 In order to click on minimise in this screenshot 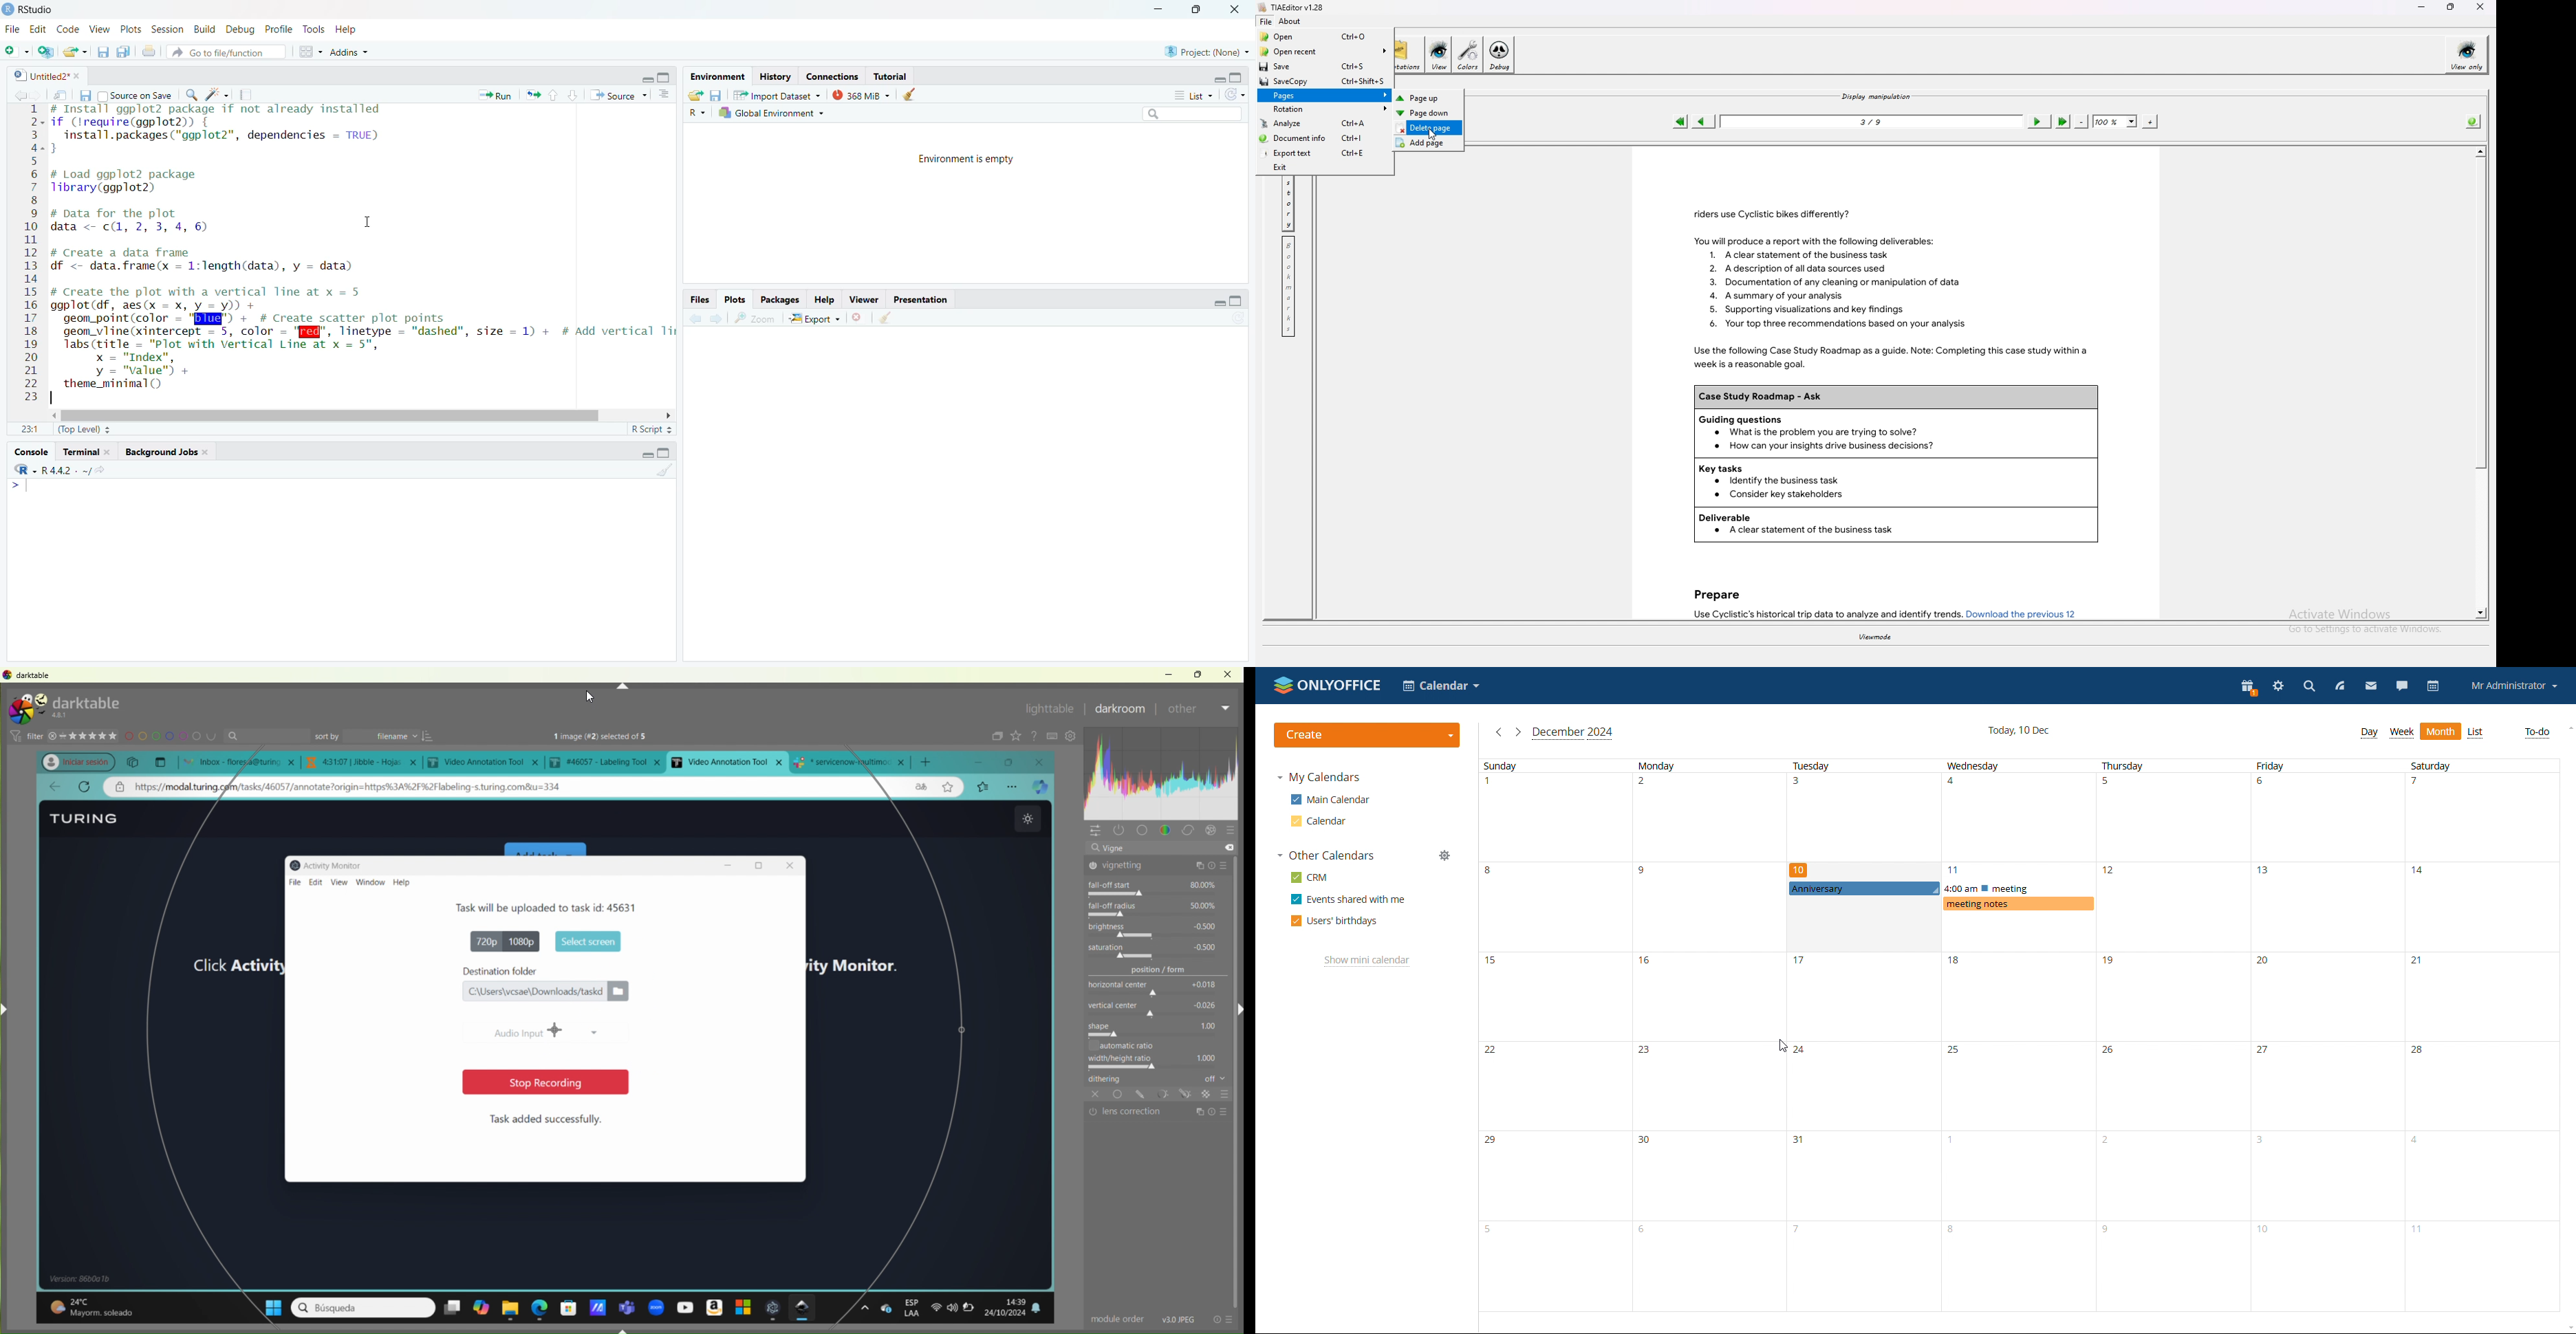, I will do `click(1217, 77)`.